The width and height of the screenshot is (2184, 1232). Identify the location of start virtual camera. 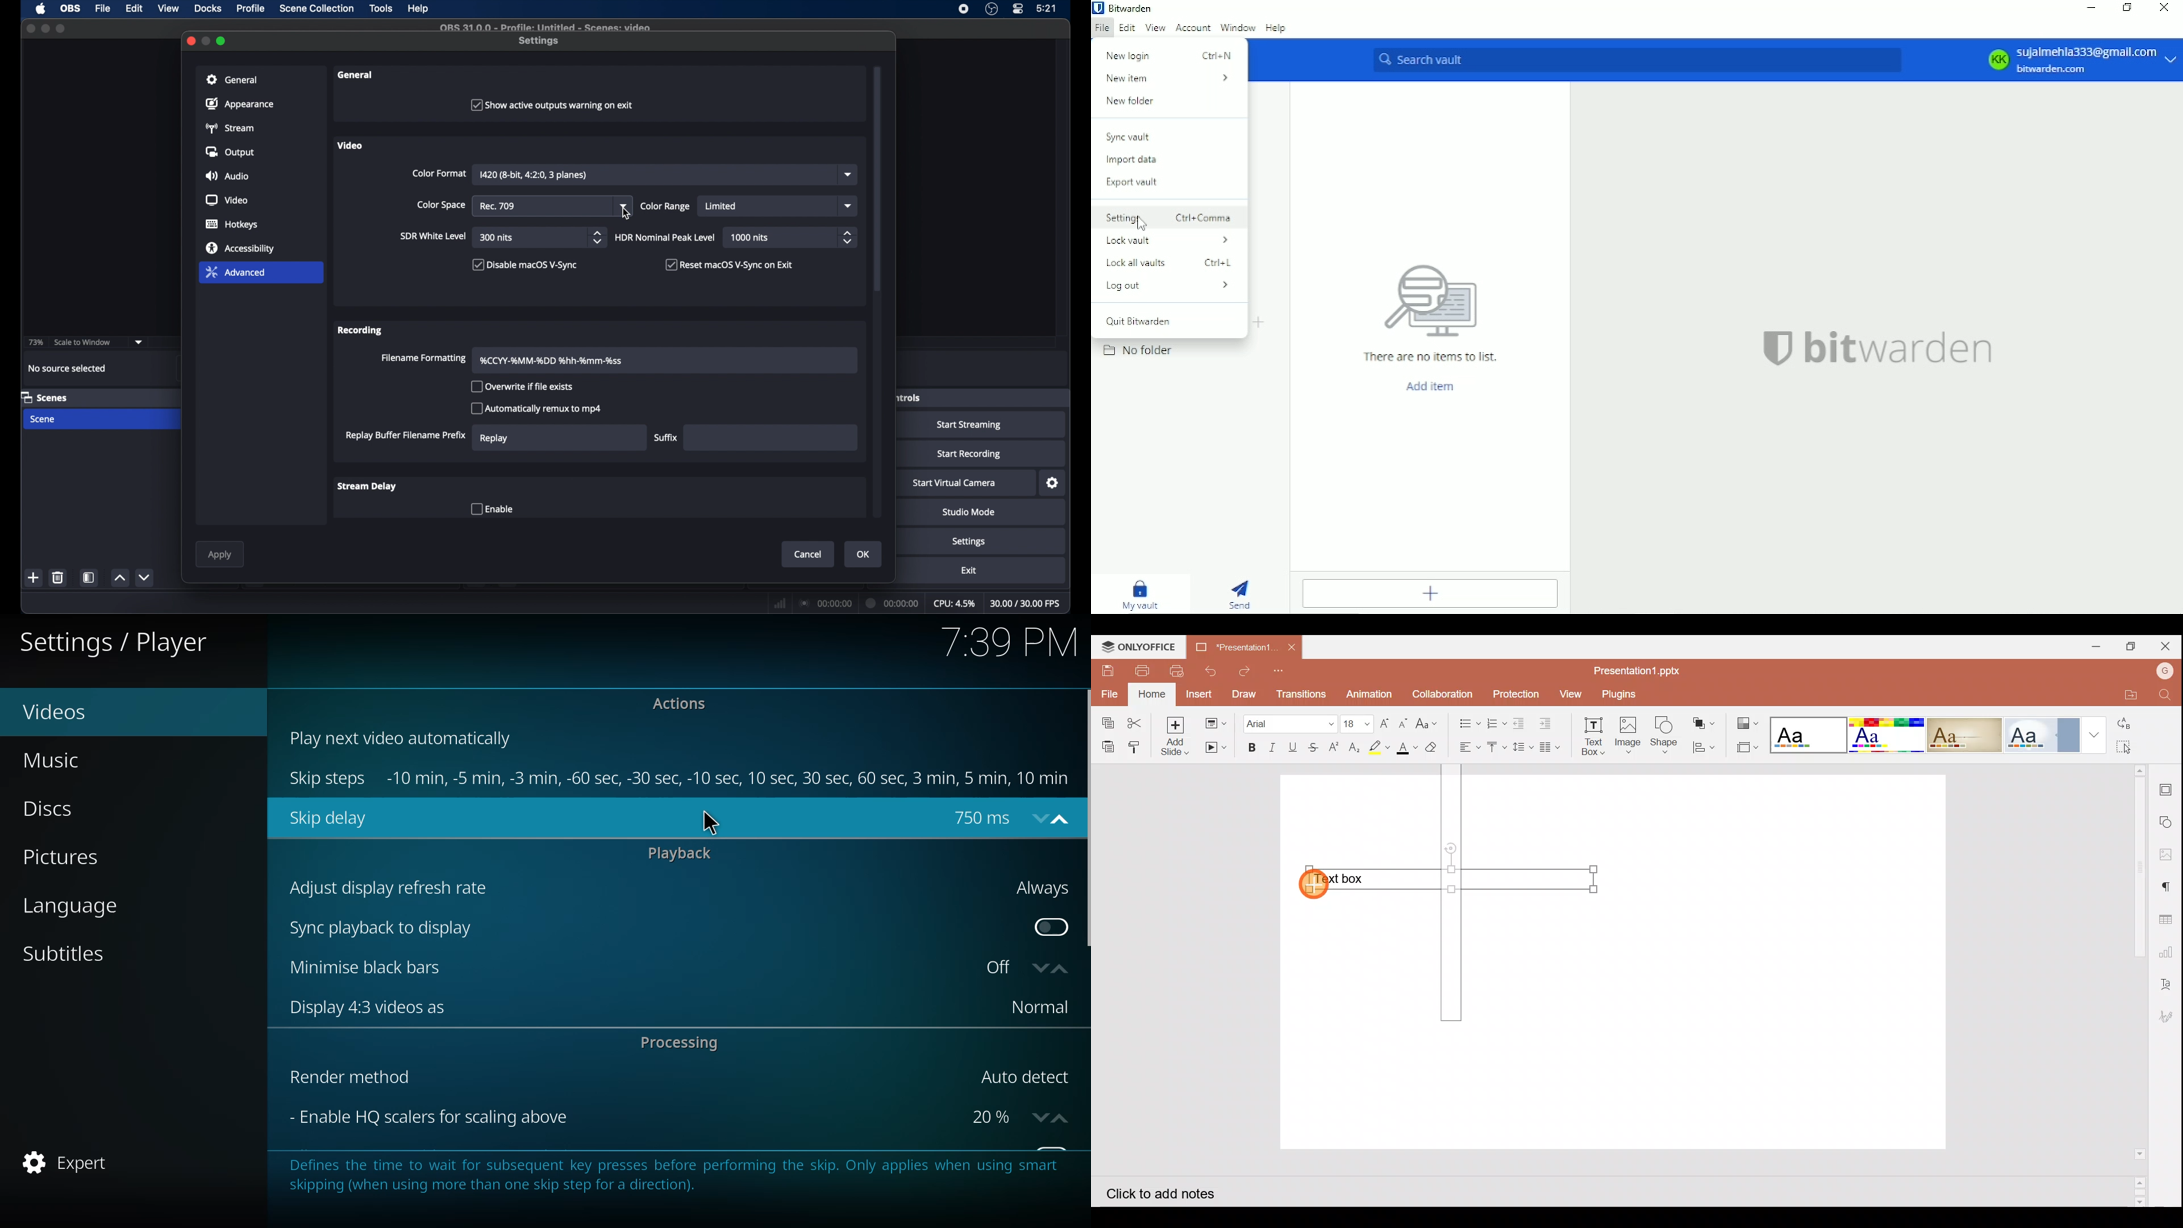
(955, 483).